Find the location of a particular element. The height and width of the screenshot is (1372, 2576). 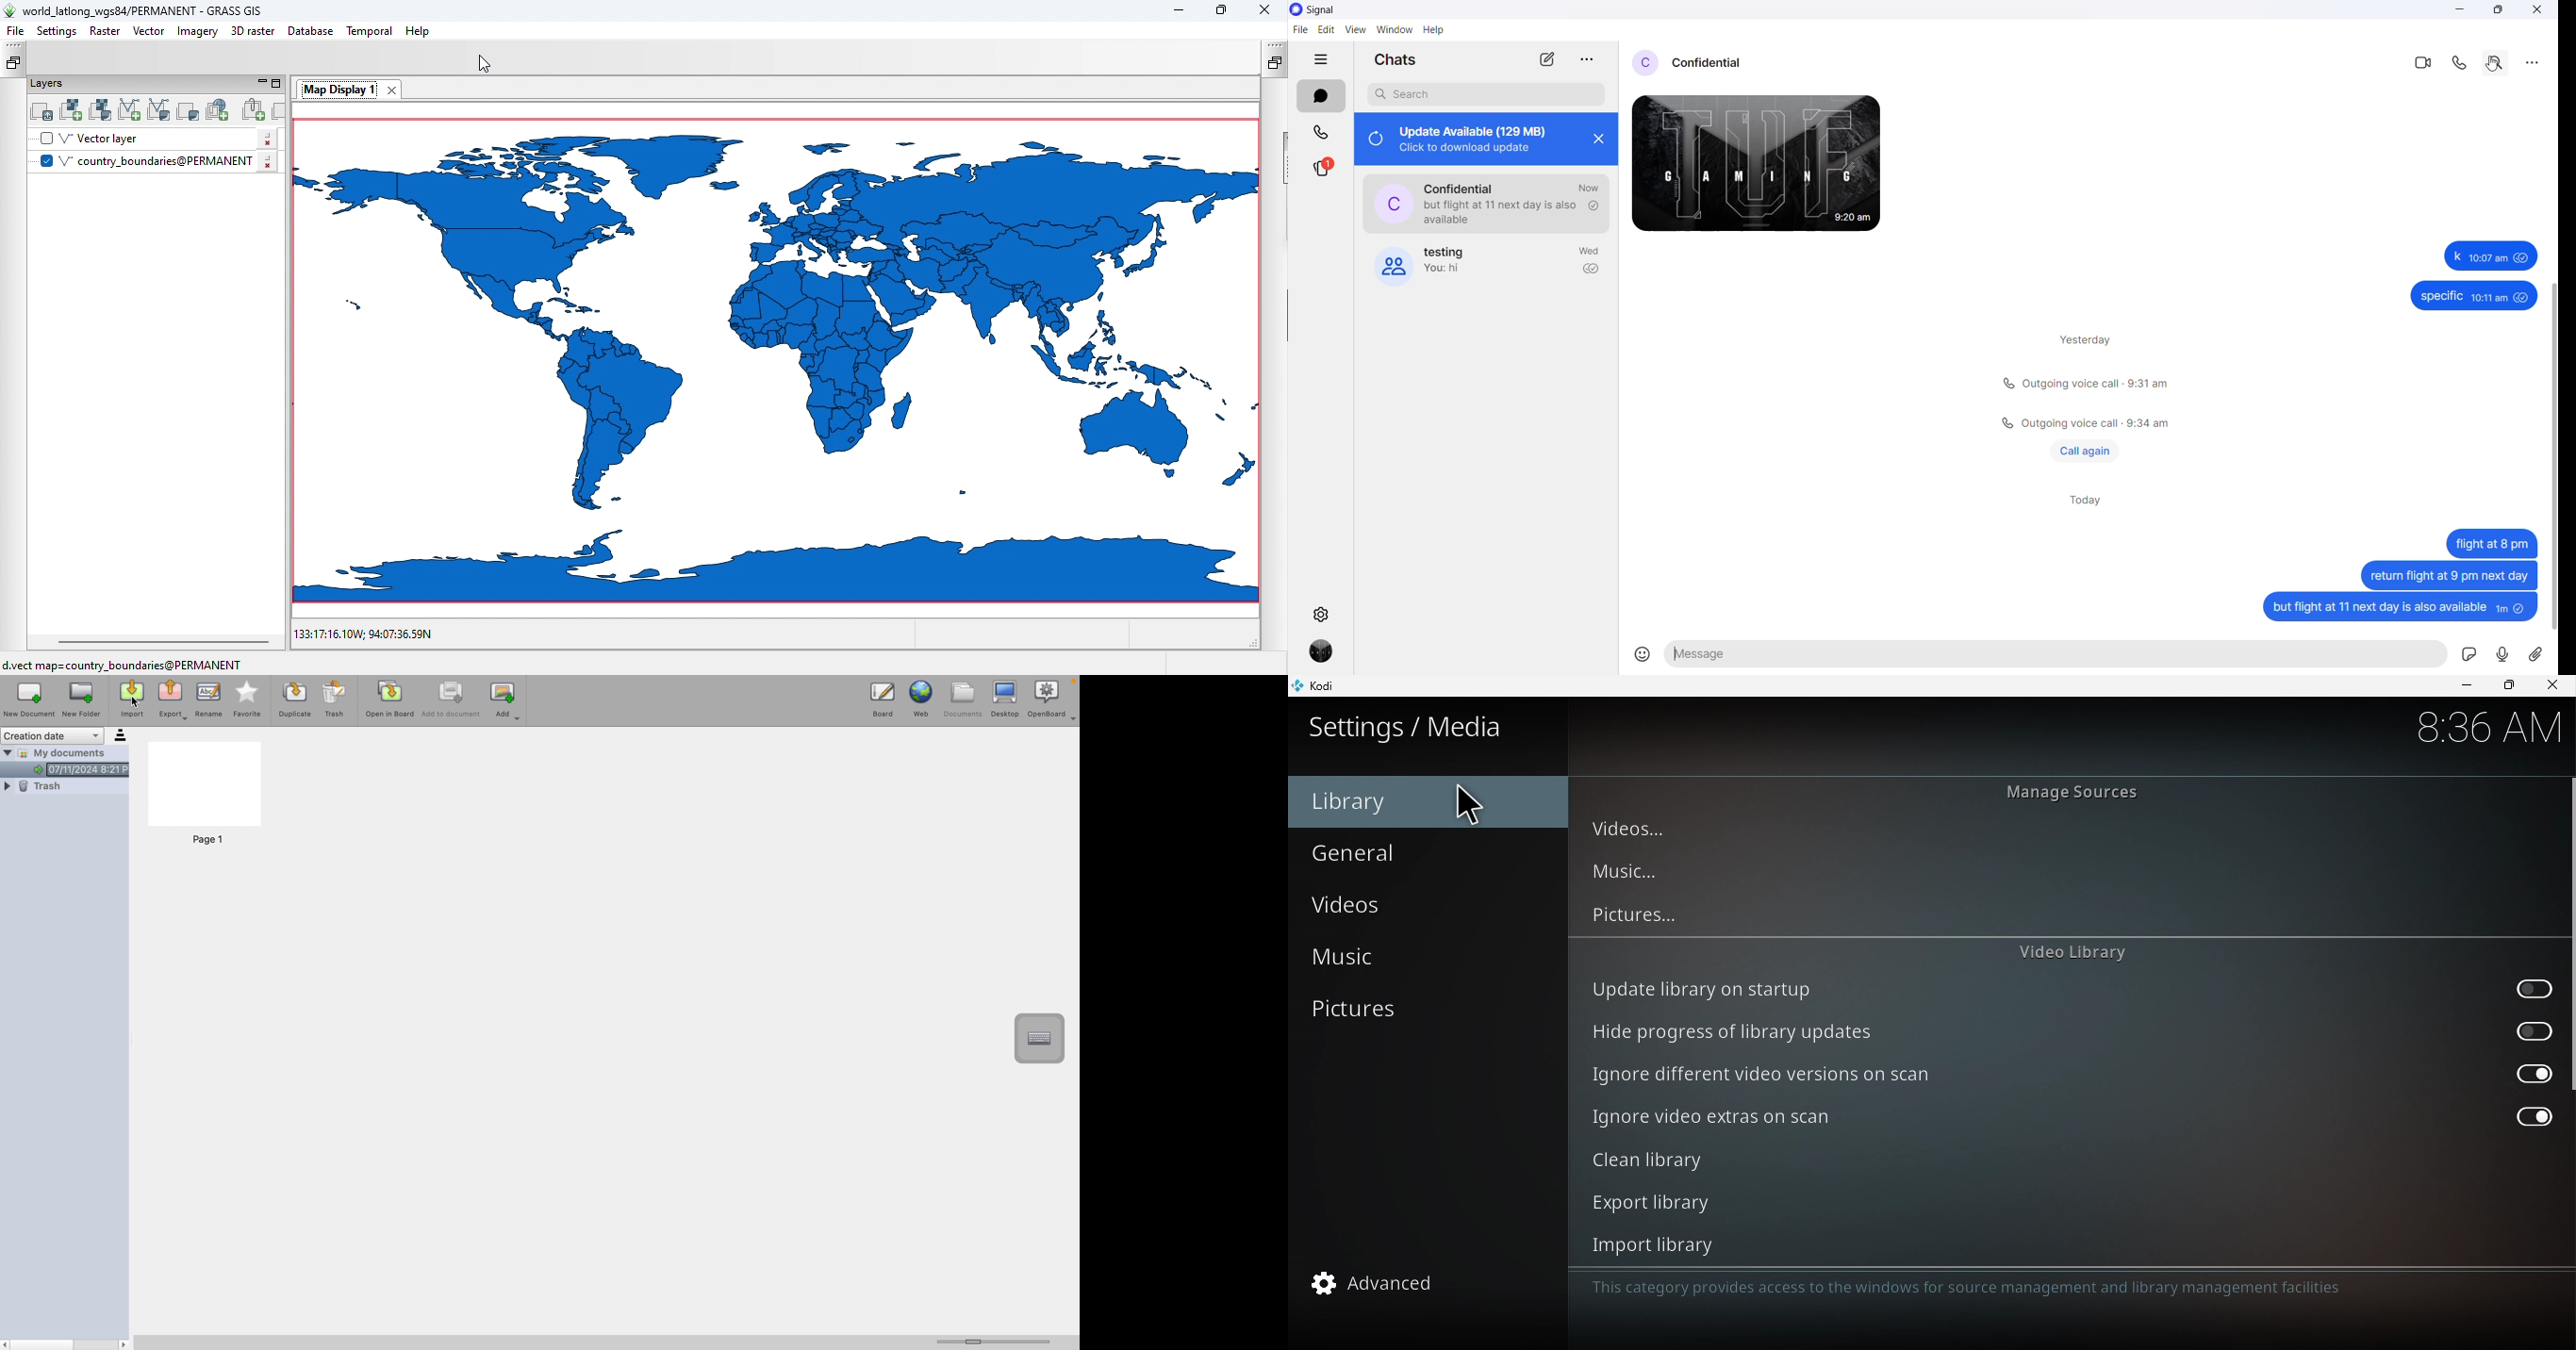

window is located at coordinates (1395, 31).